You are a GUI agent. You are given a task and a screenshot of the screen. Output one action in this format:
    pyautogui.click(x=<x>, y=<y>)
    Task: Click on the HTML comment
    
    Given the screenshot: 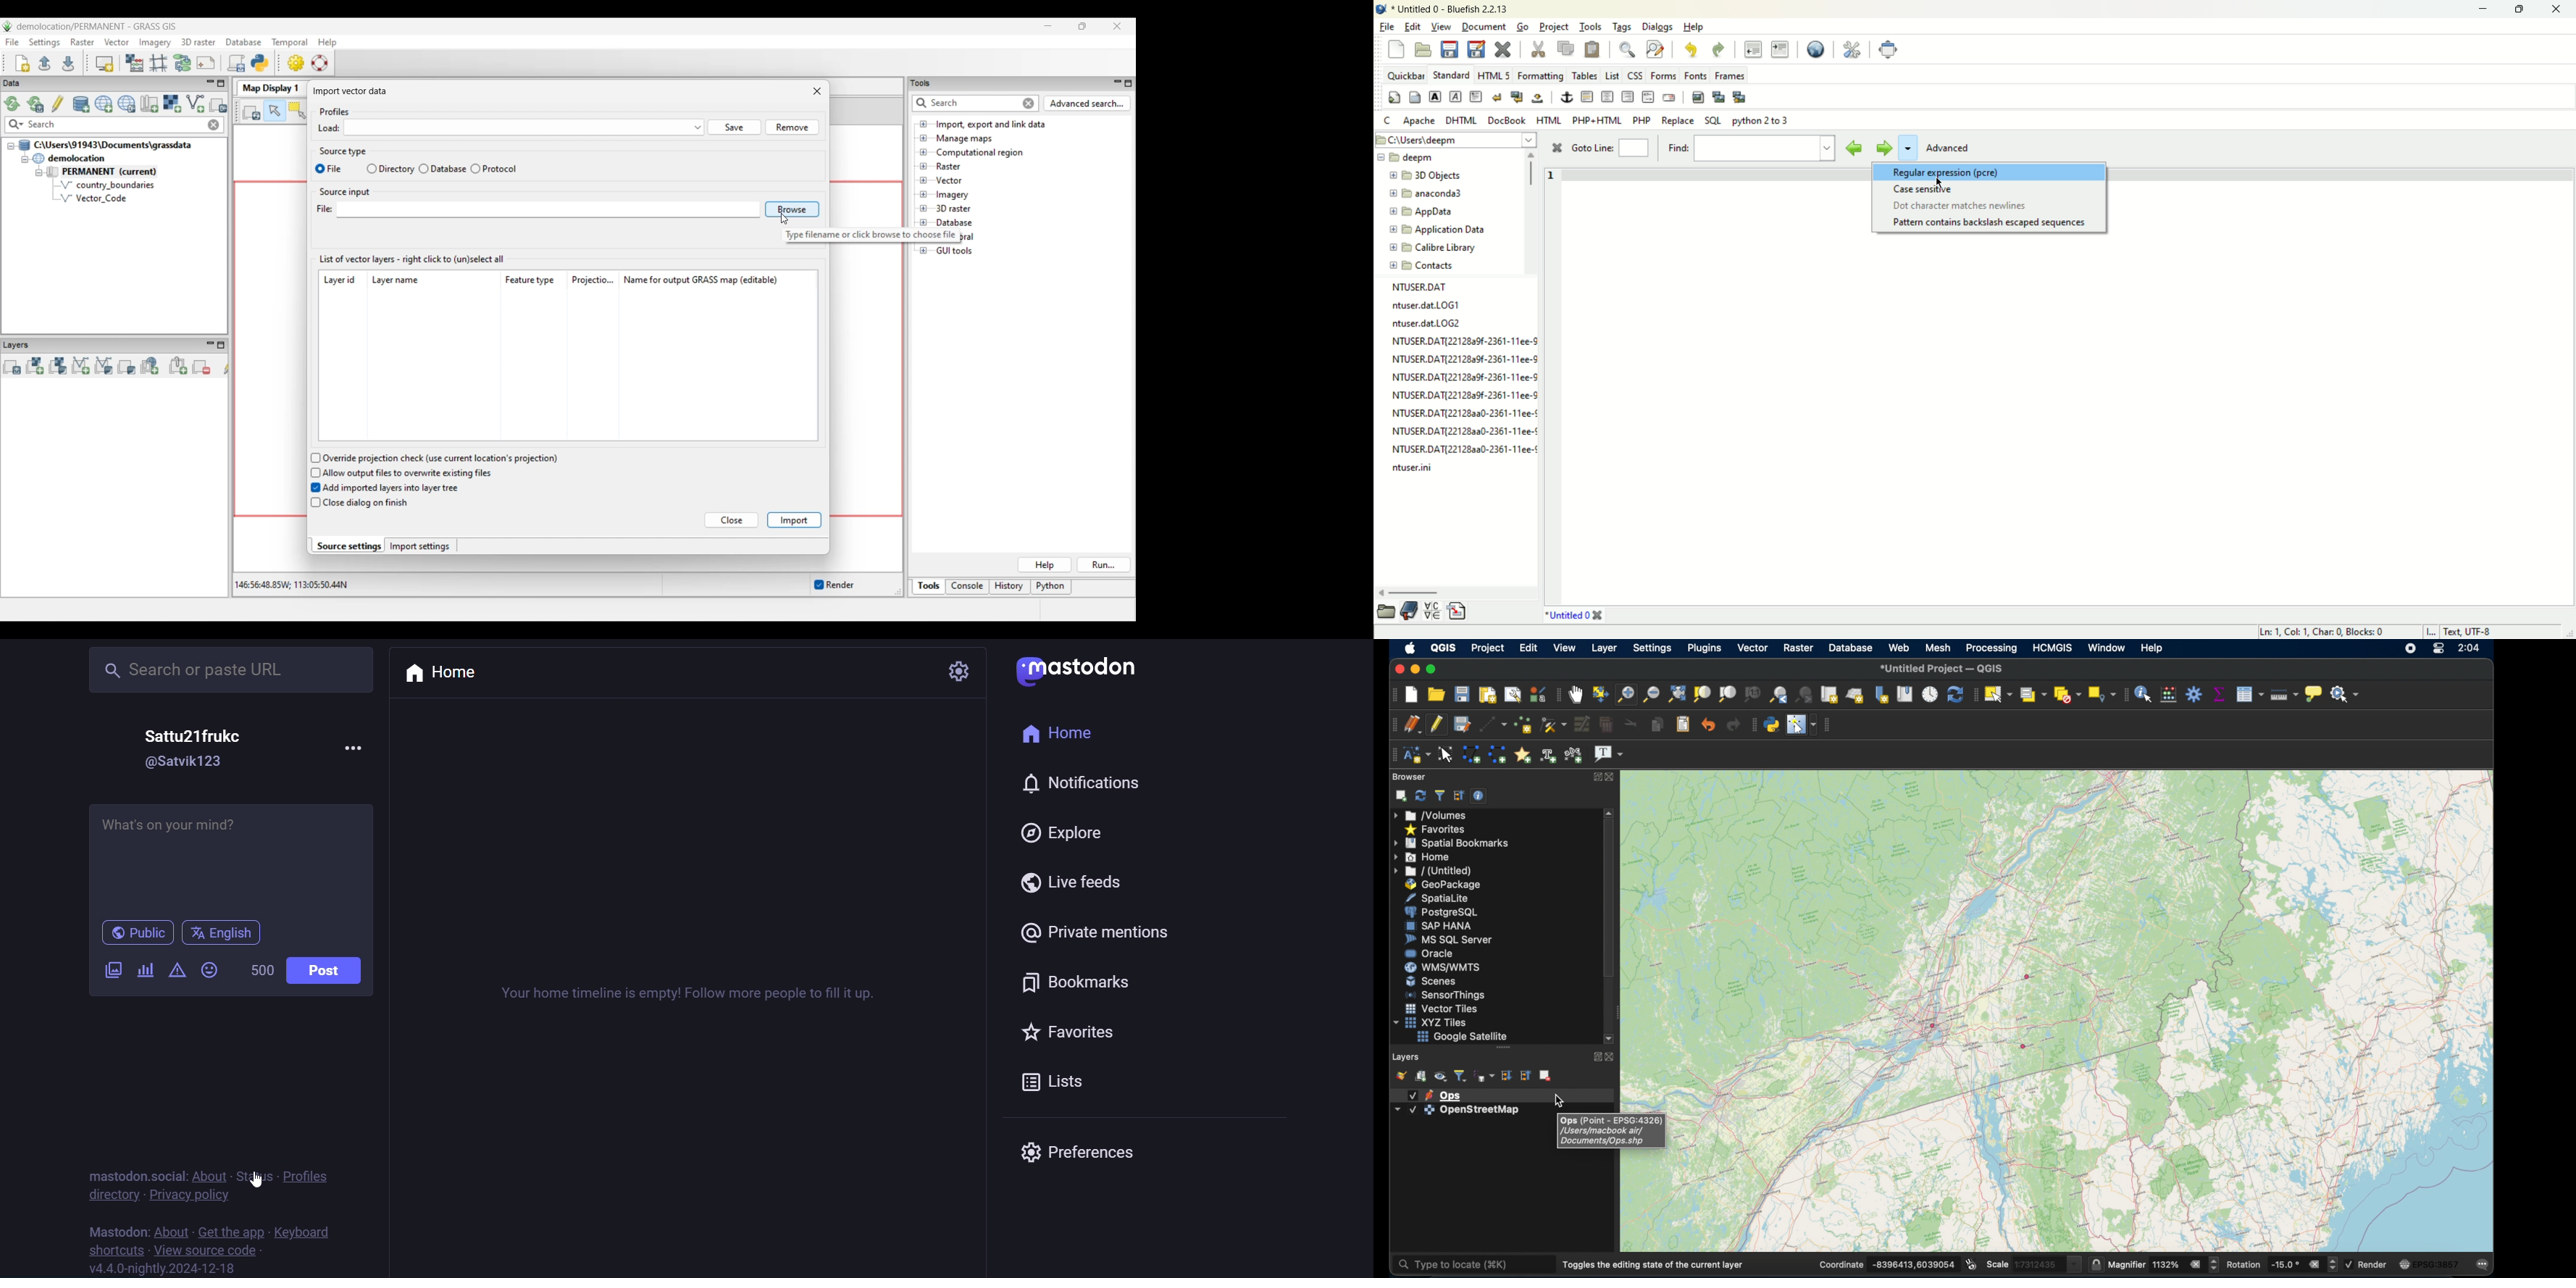 What is the action you would take?
    pyautogui.click(x=1648, y=97)
    